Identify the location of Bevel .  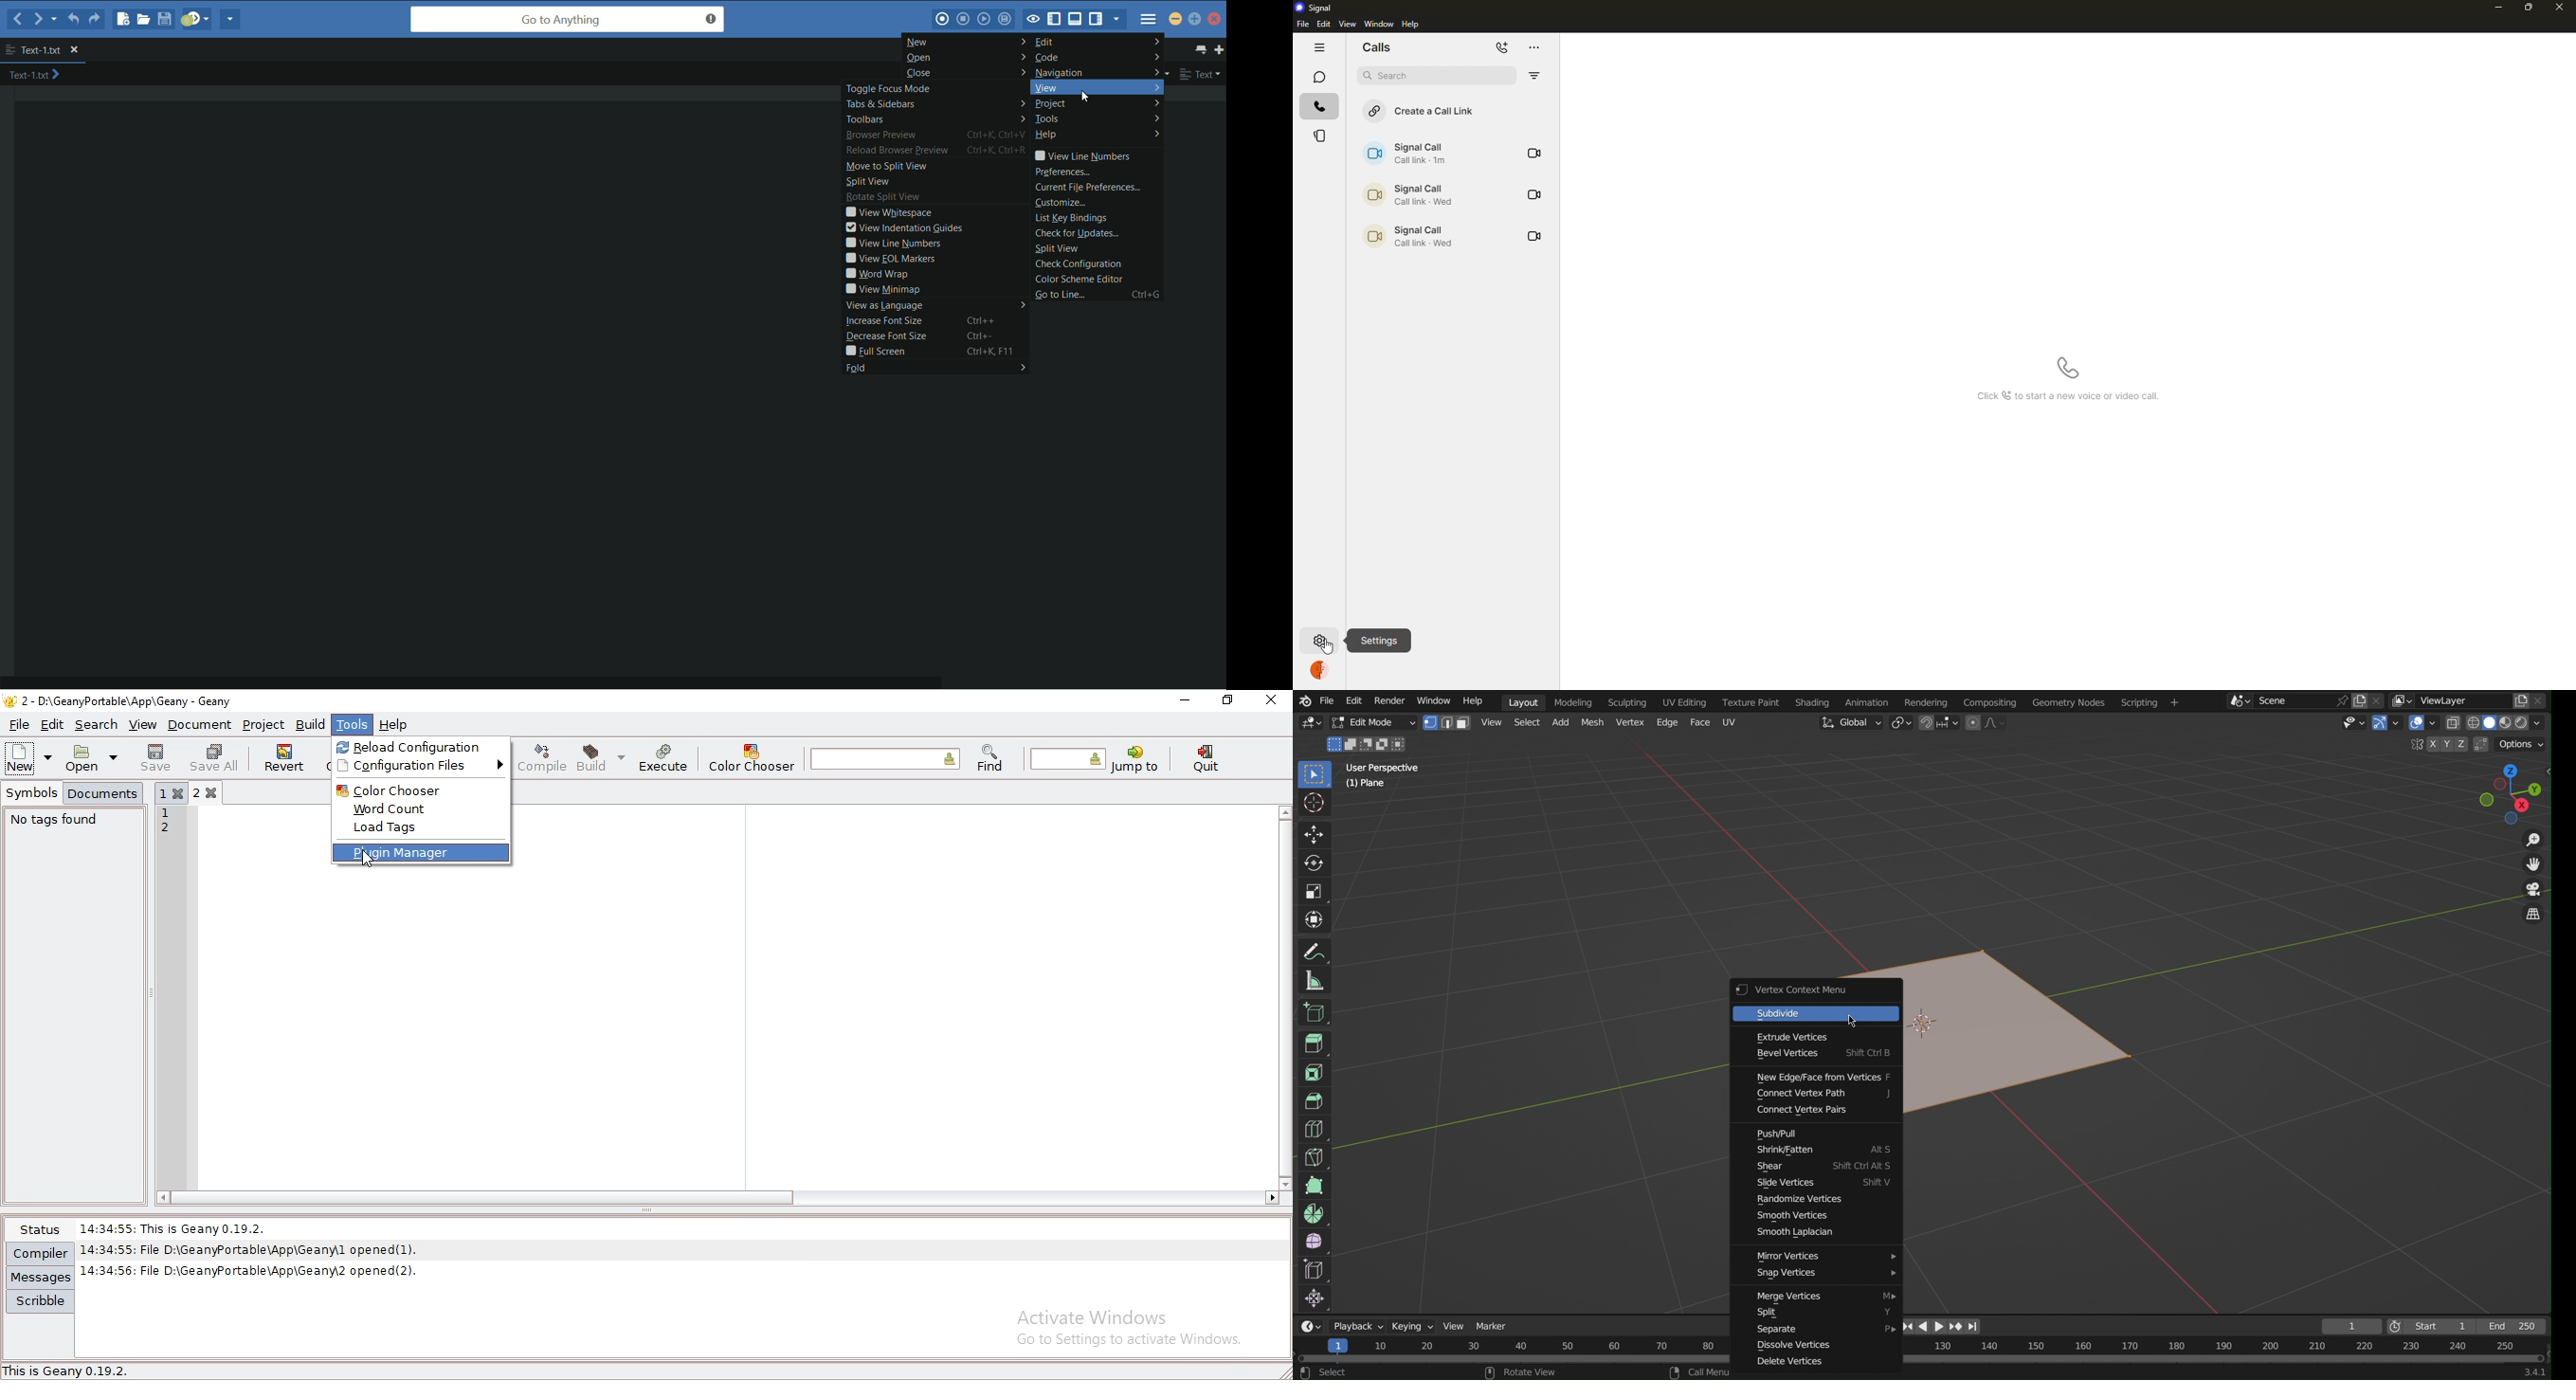
(1314, 1101).